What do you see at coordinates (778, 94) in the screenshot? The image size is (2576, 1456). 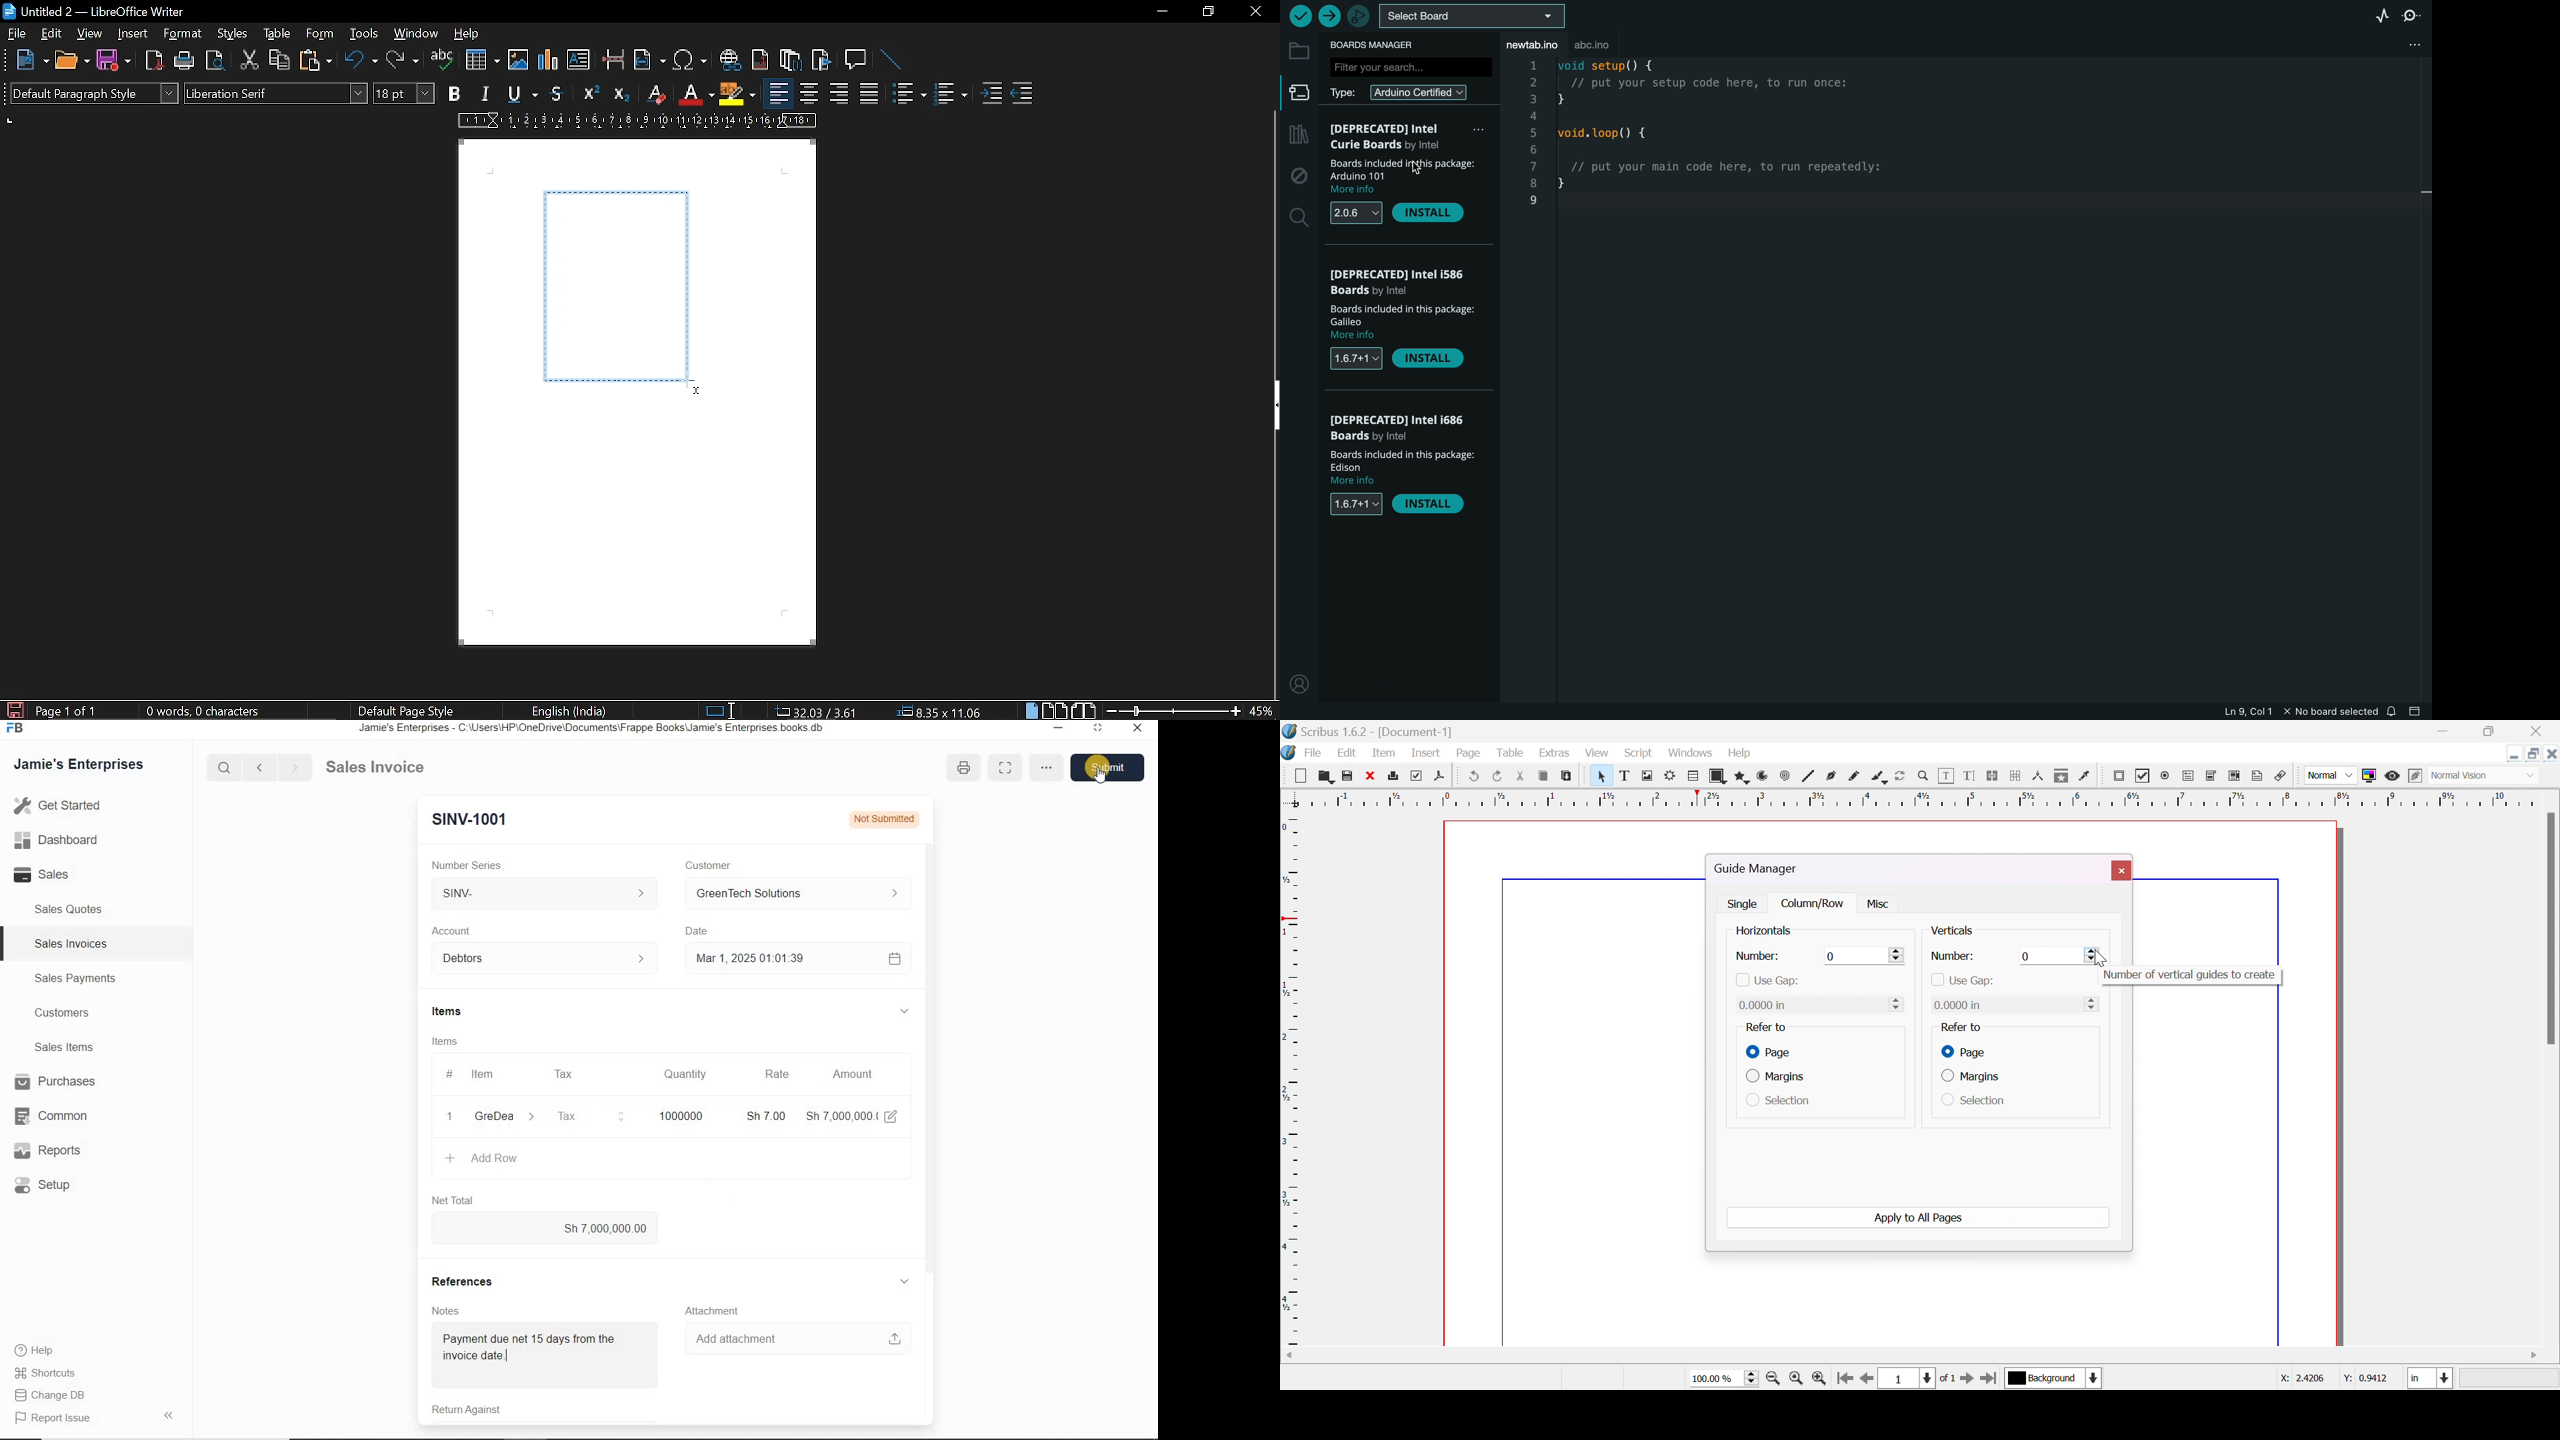 I see `align left` at bounding box center [778, 94].